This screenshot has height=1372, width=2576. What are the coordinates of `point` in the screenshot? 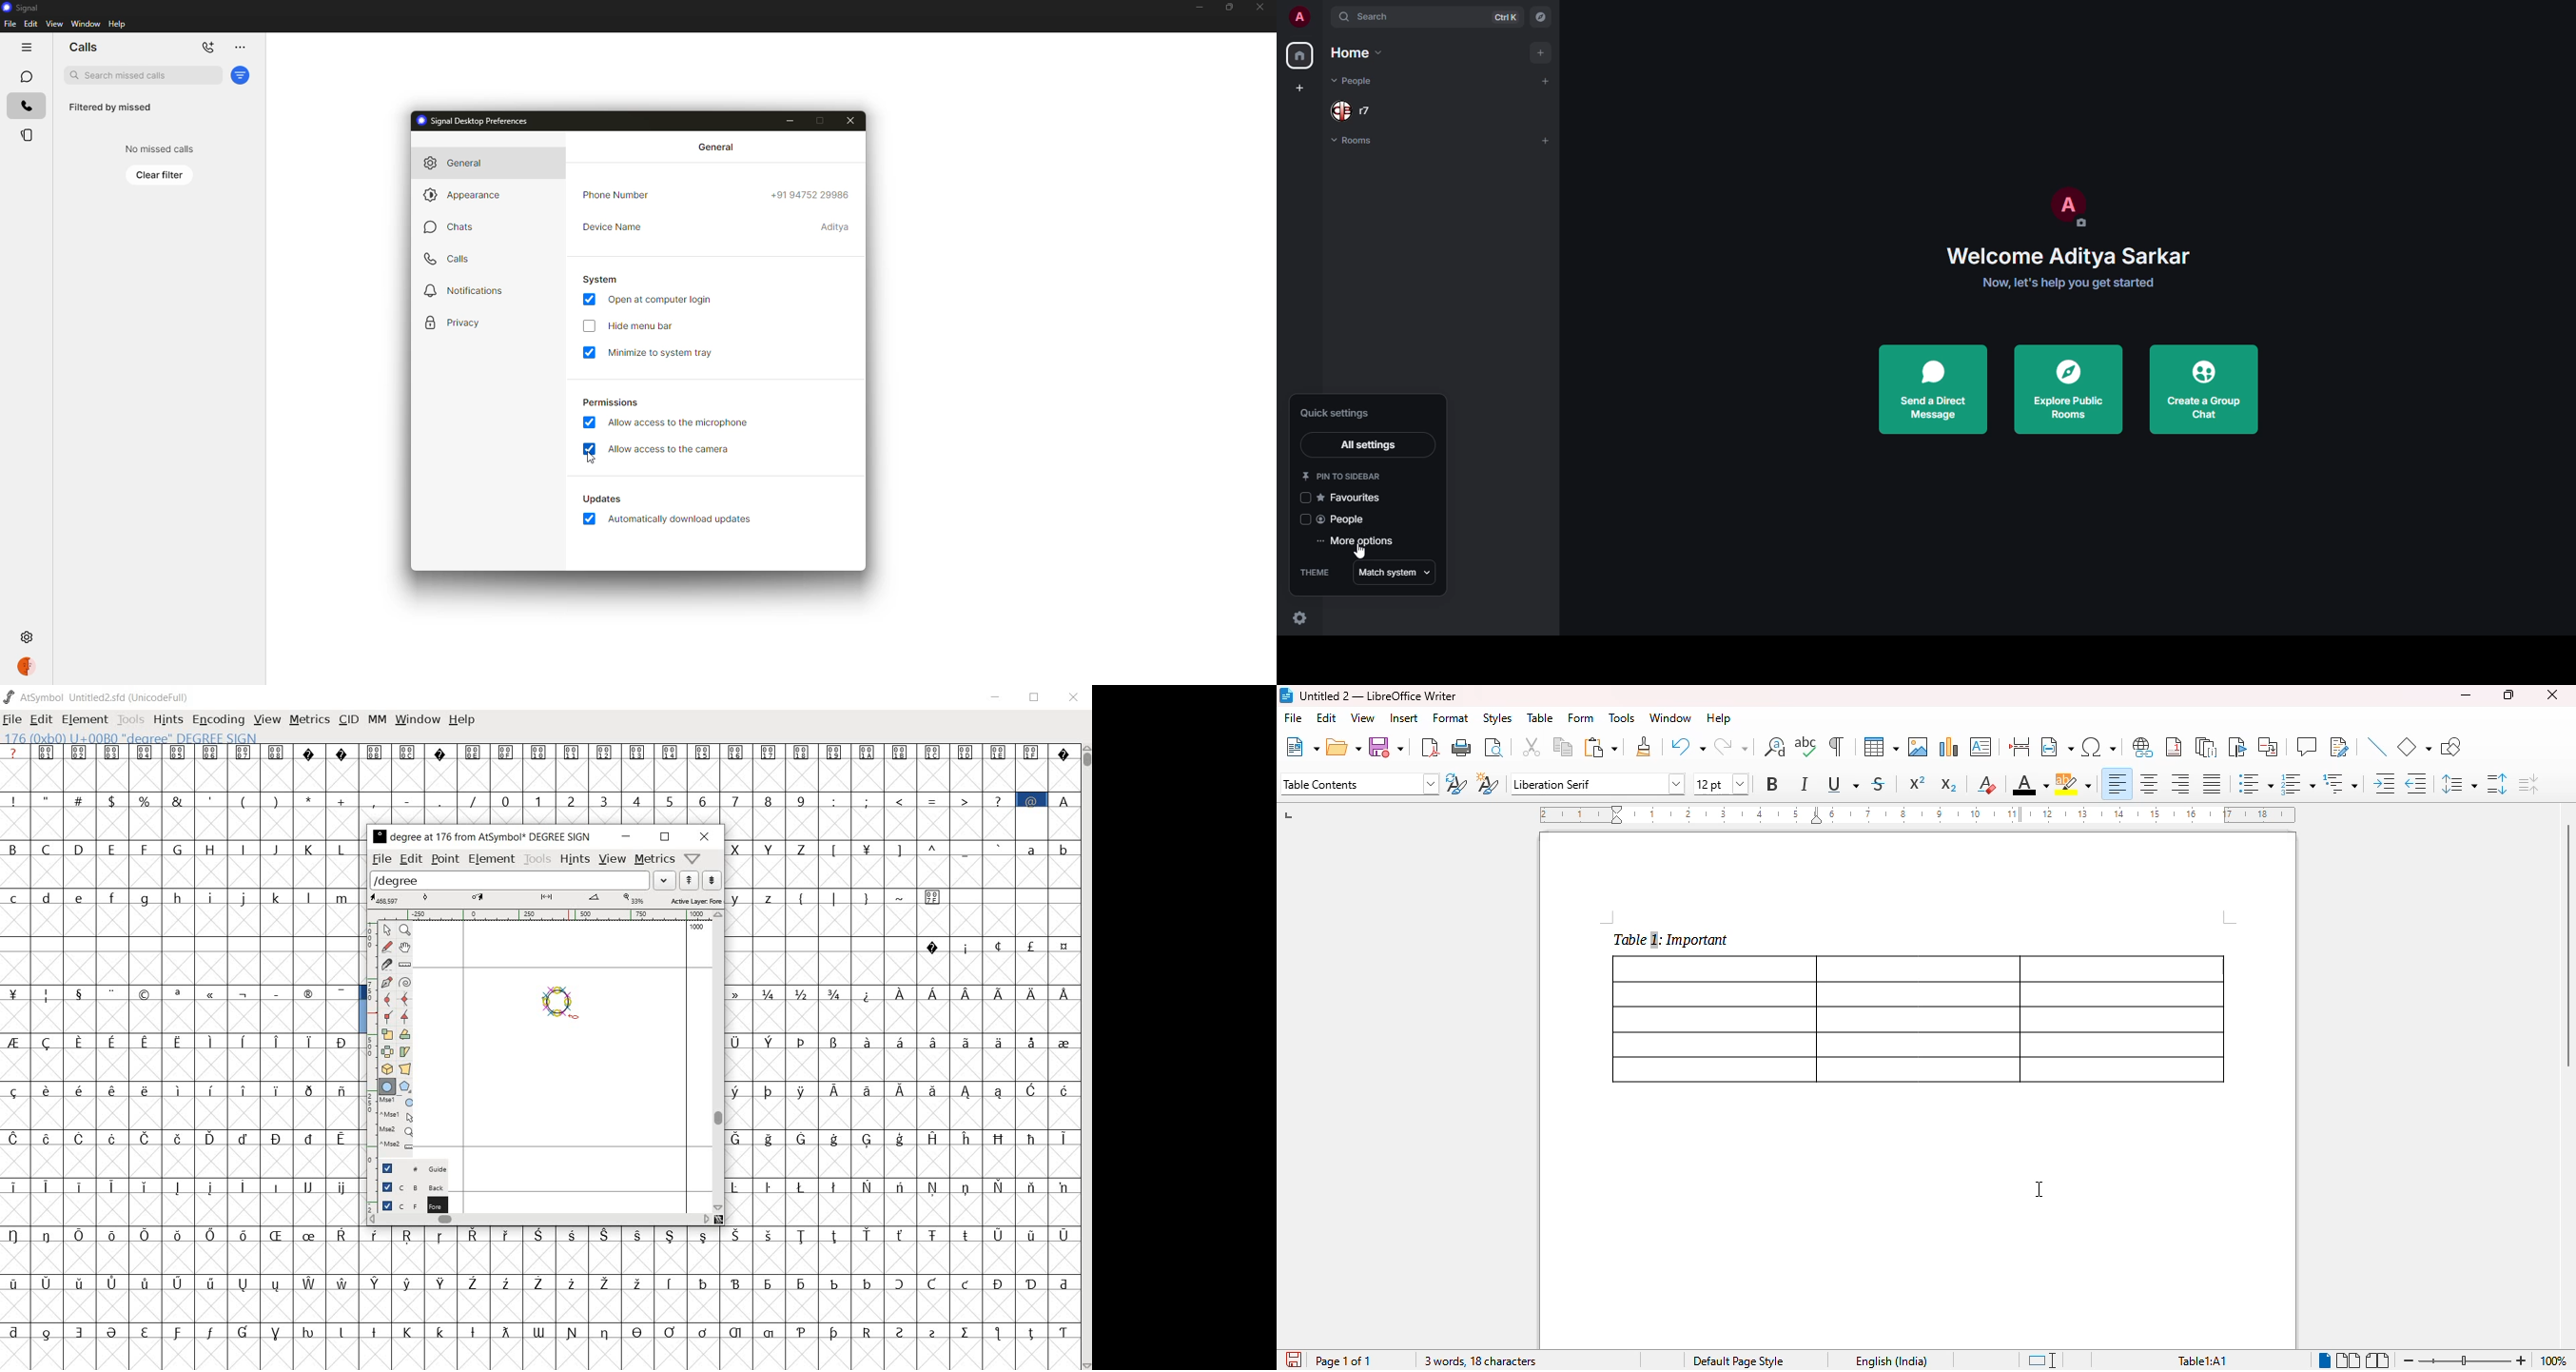 It's located at (444, 859).